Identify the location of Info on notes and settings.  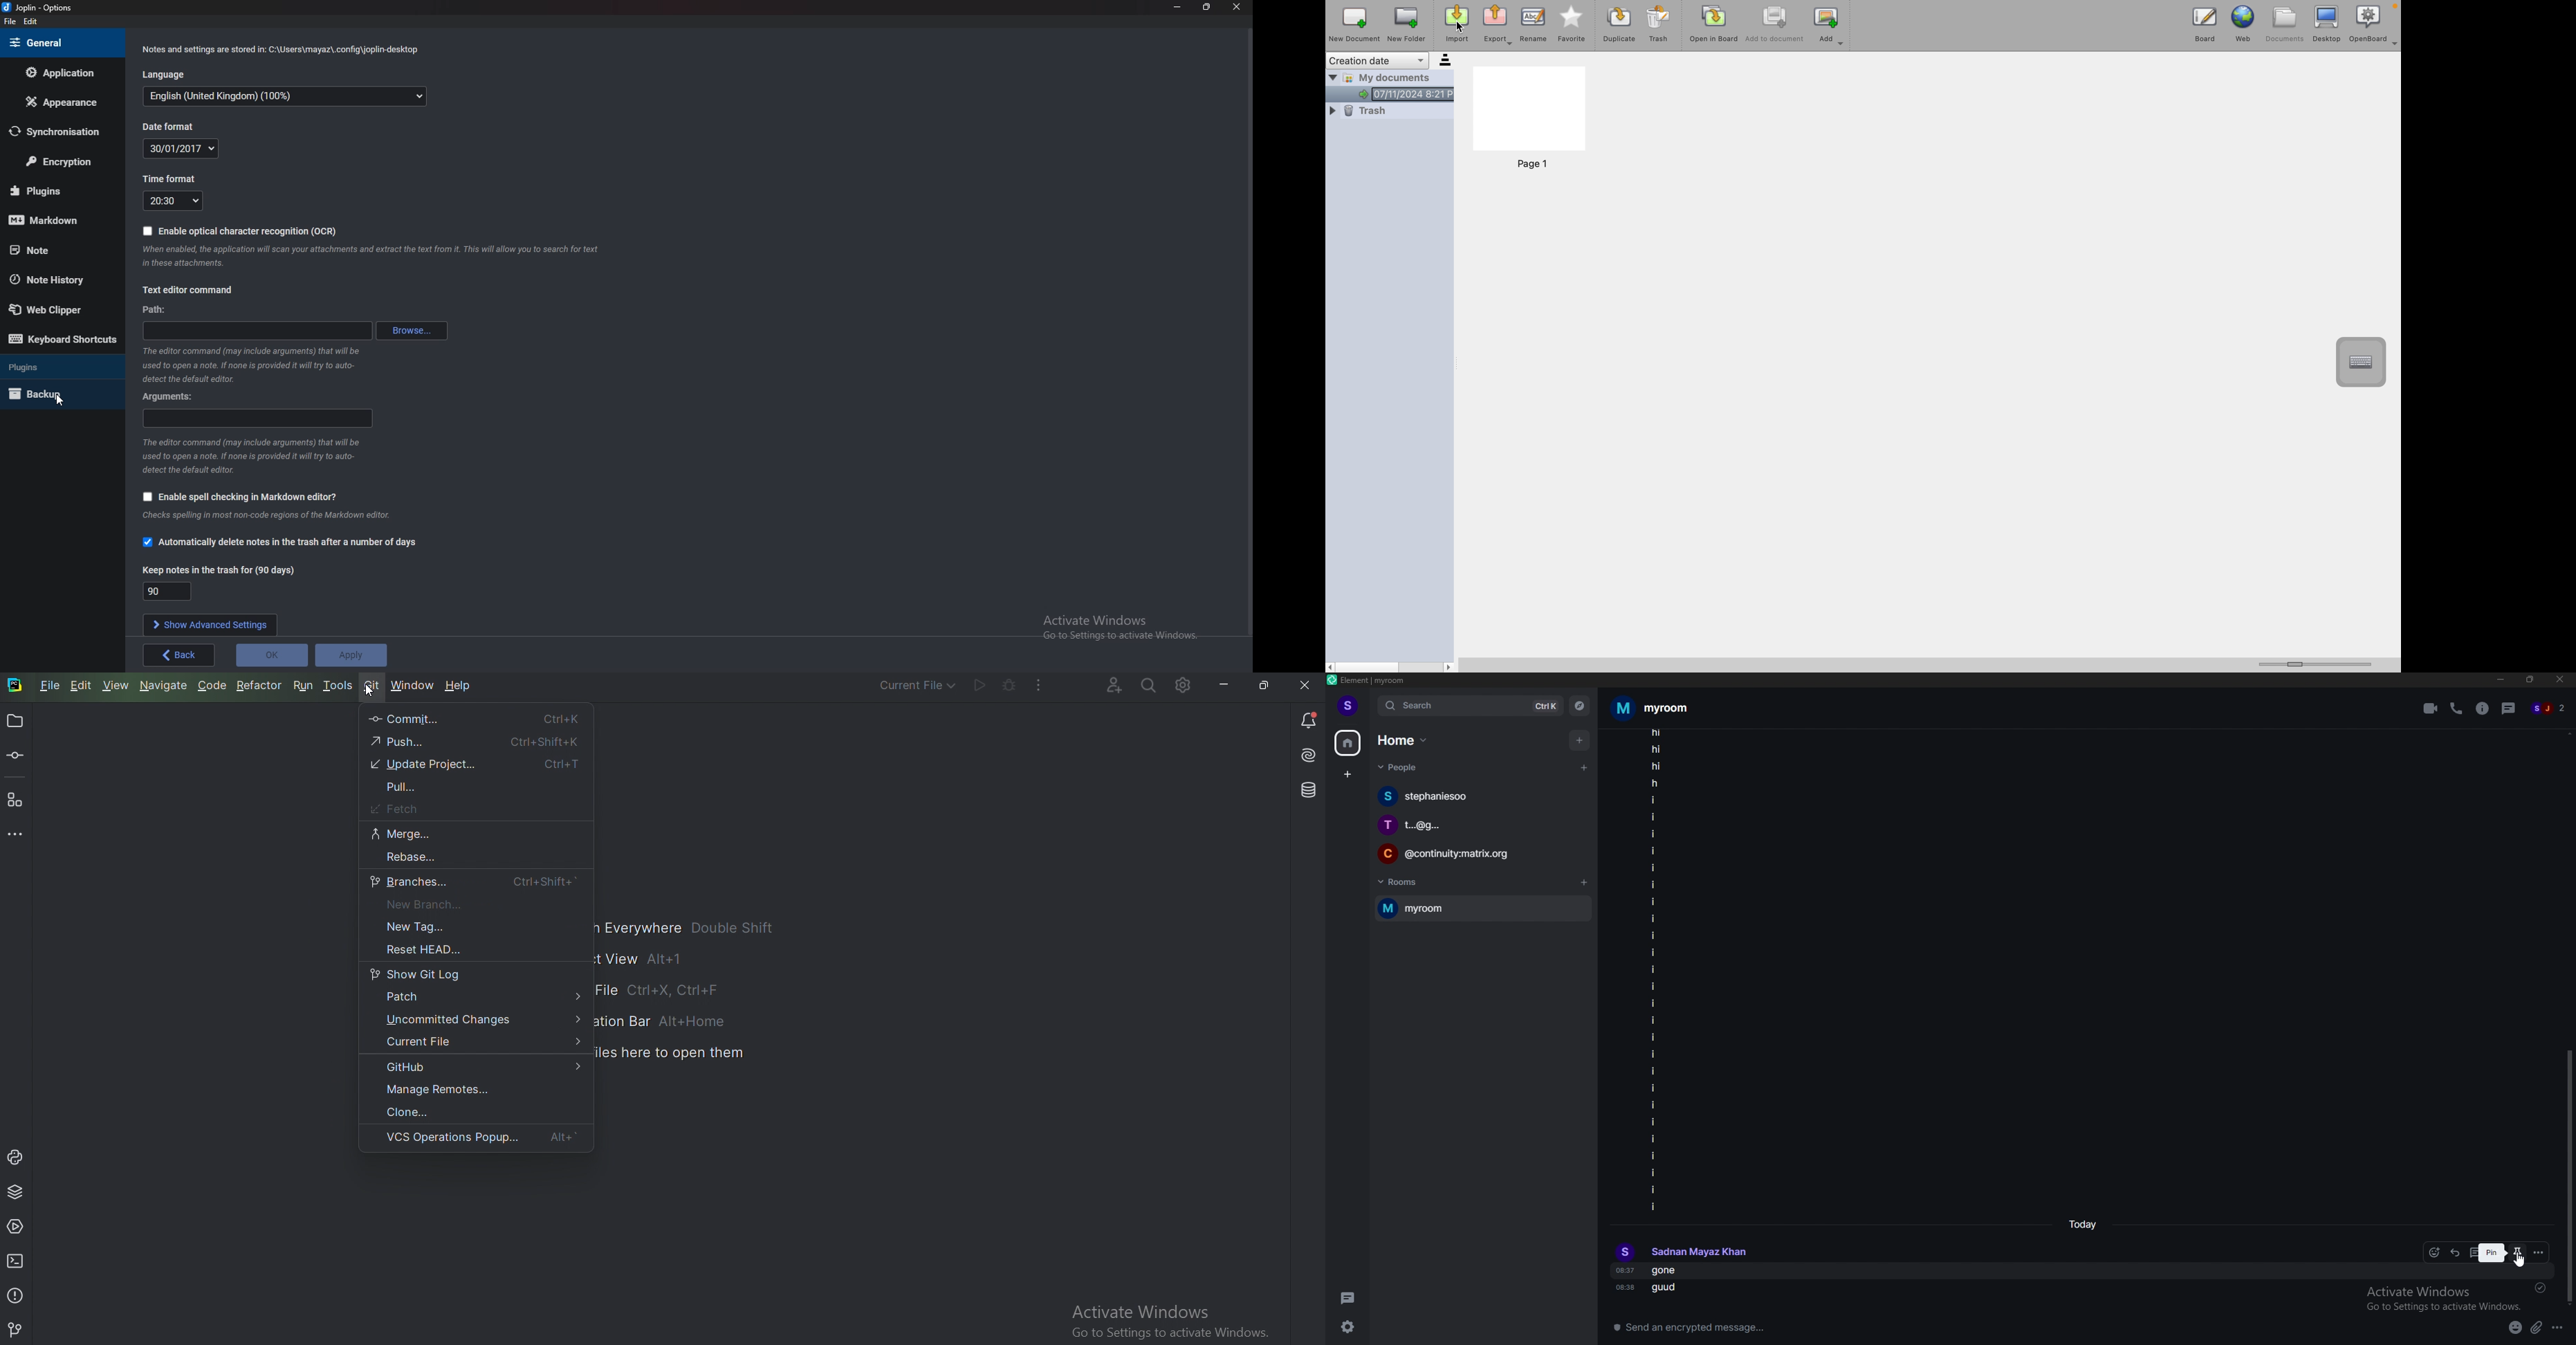
(278, 49).